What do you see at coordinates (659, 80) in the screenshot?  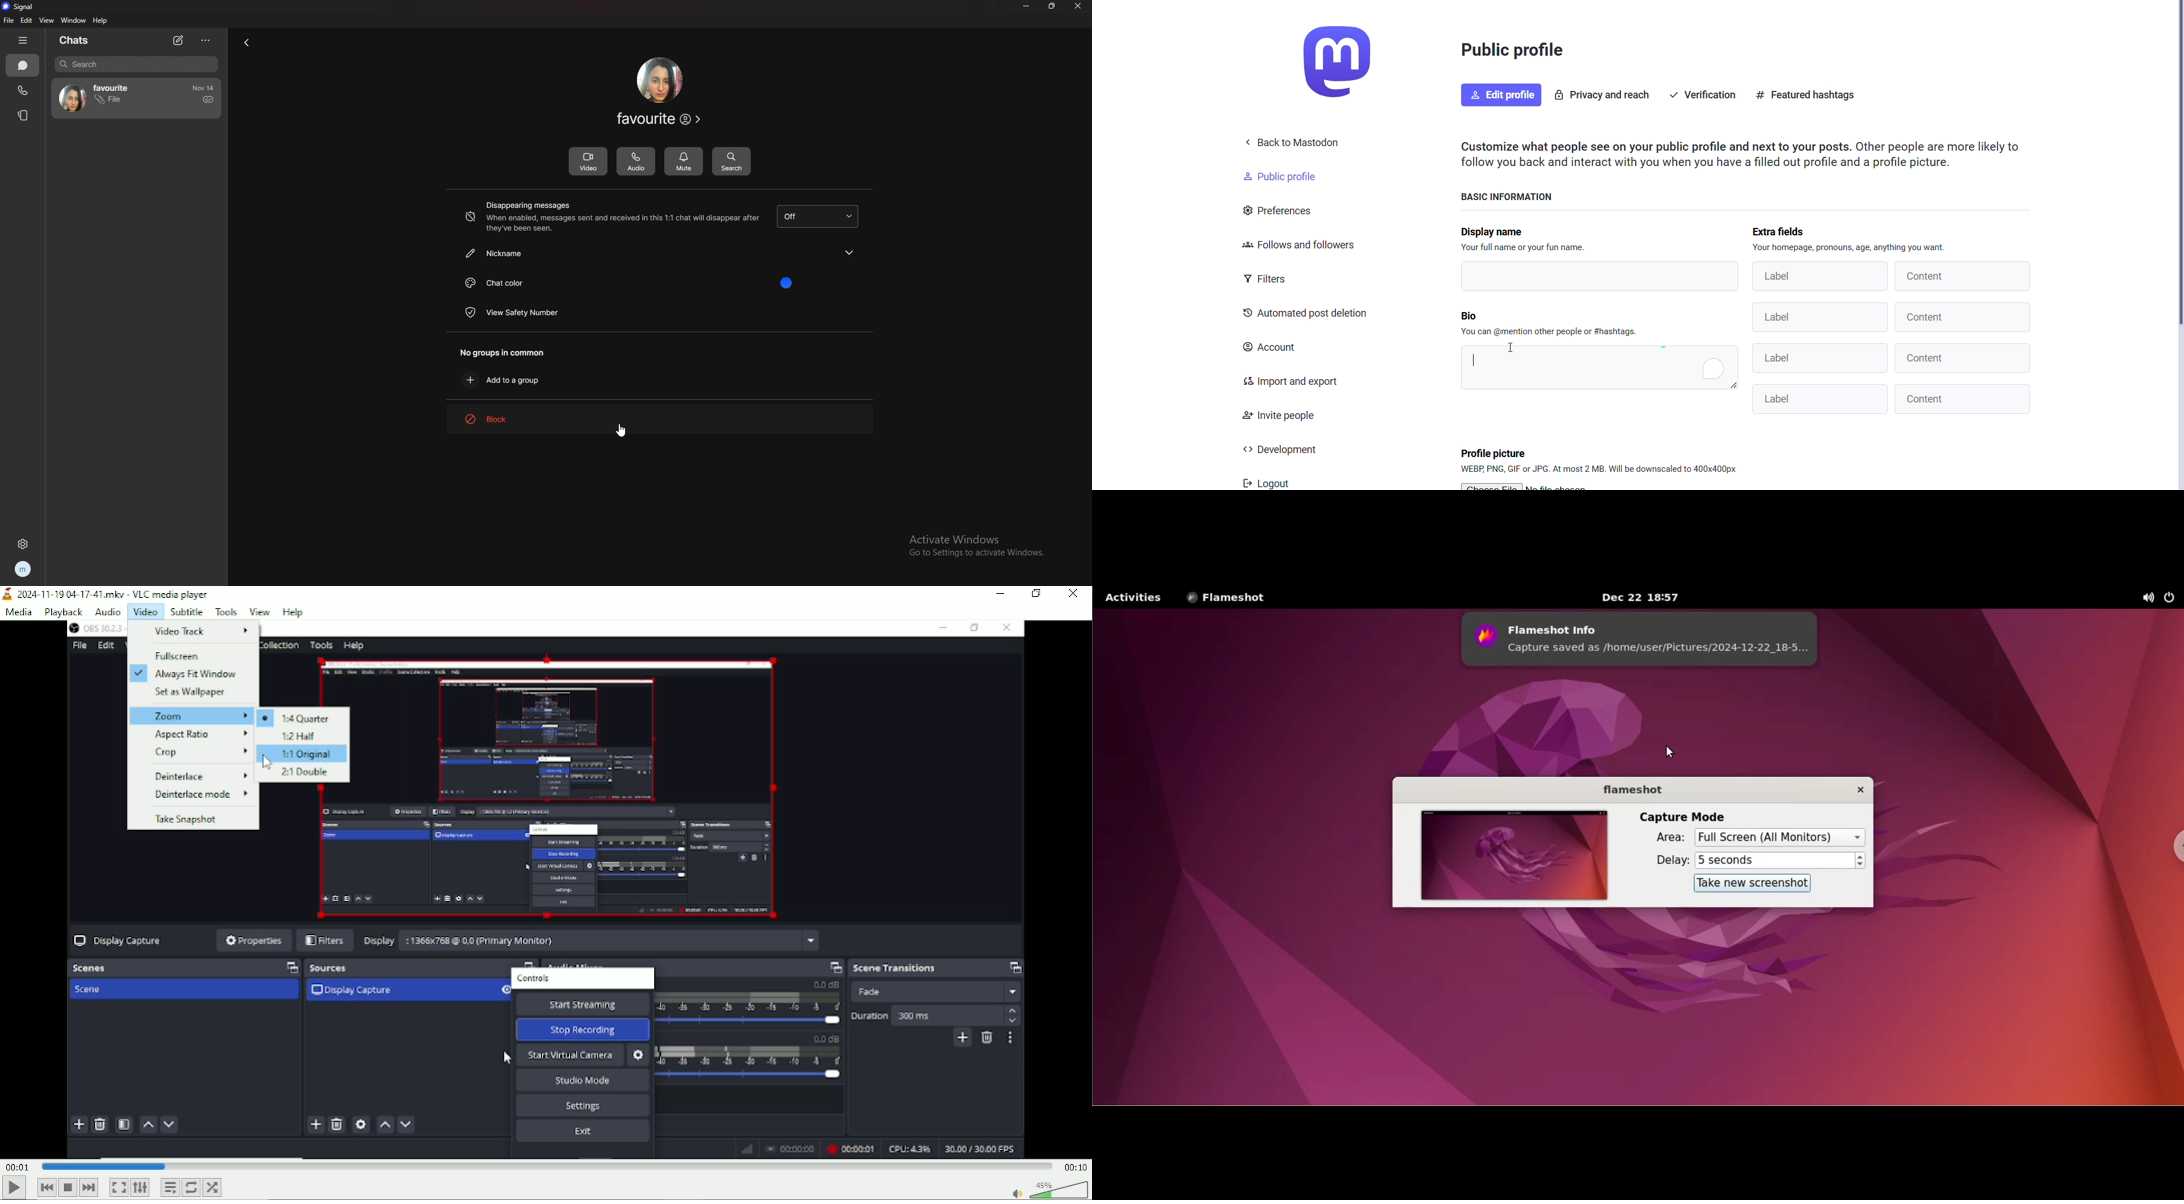 I see `contact photo` at bounding box center [659, 80].